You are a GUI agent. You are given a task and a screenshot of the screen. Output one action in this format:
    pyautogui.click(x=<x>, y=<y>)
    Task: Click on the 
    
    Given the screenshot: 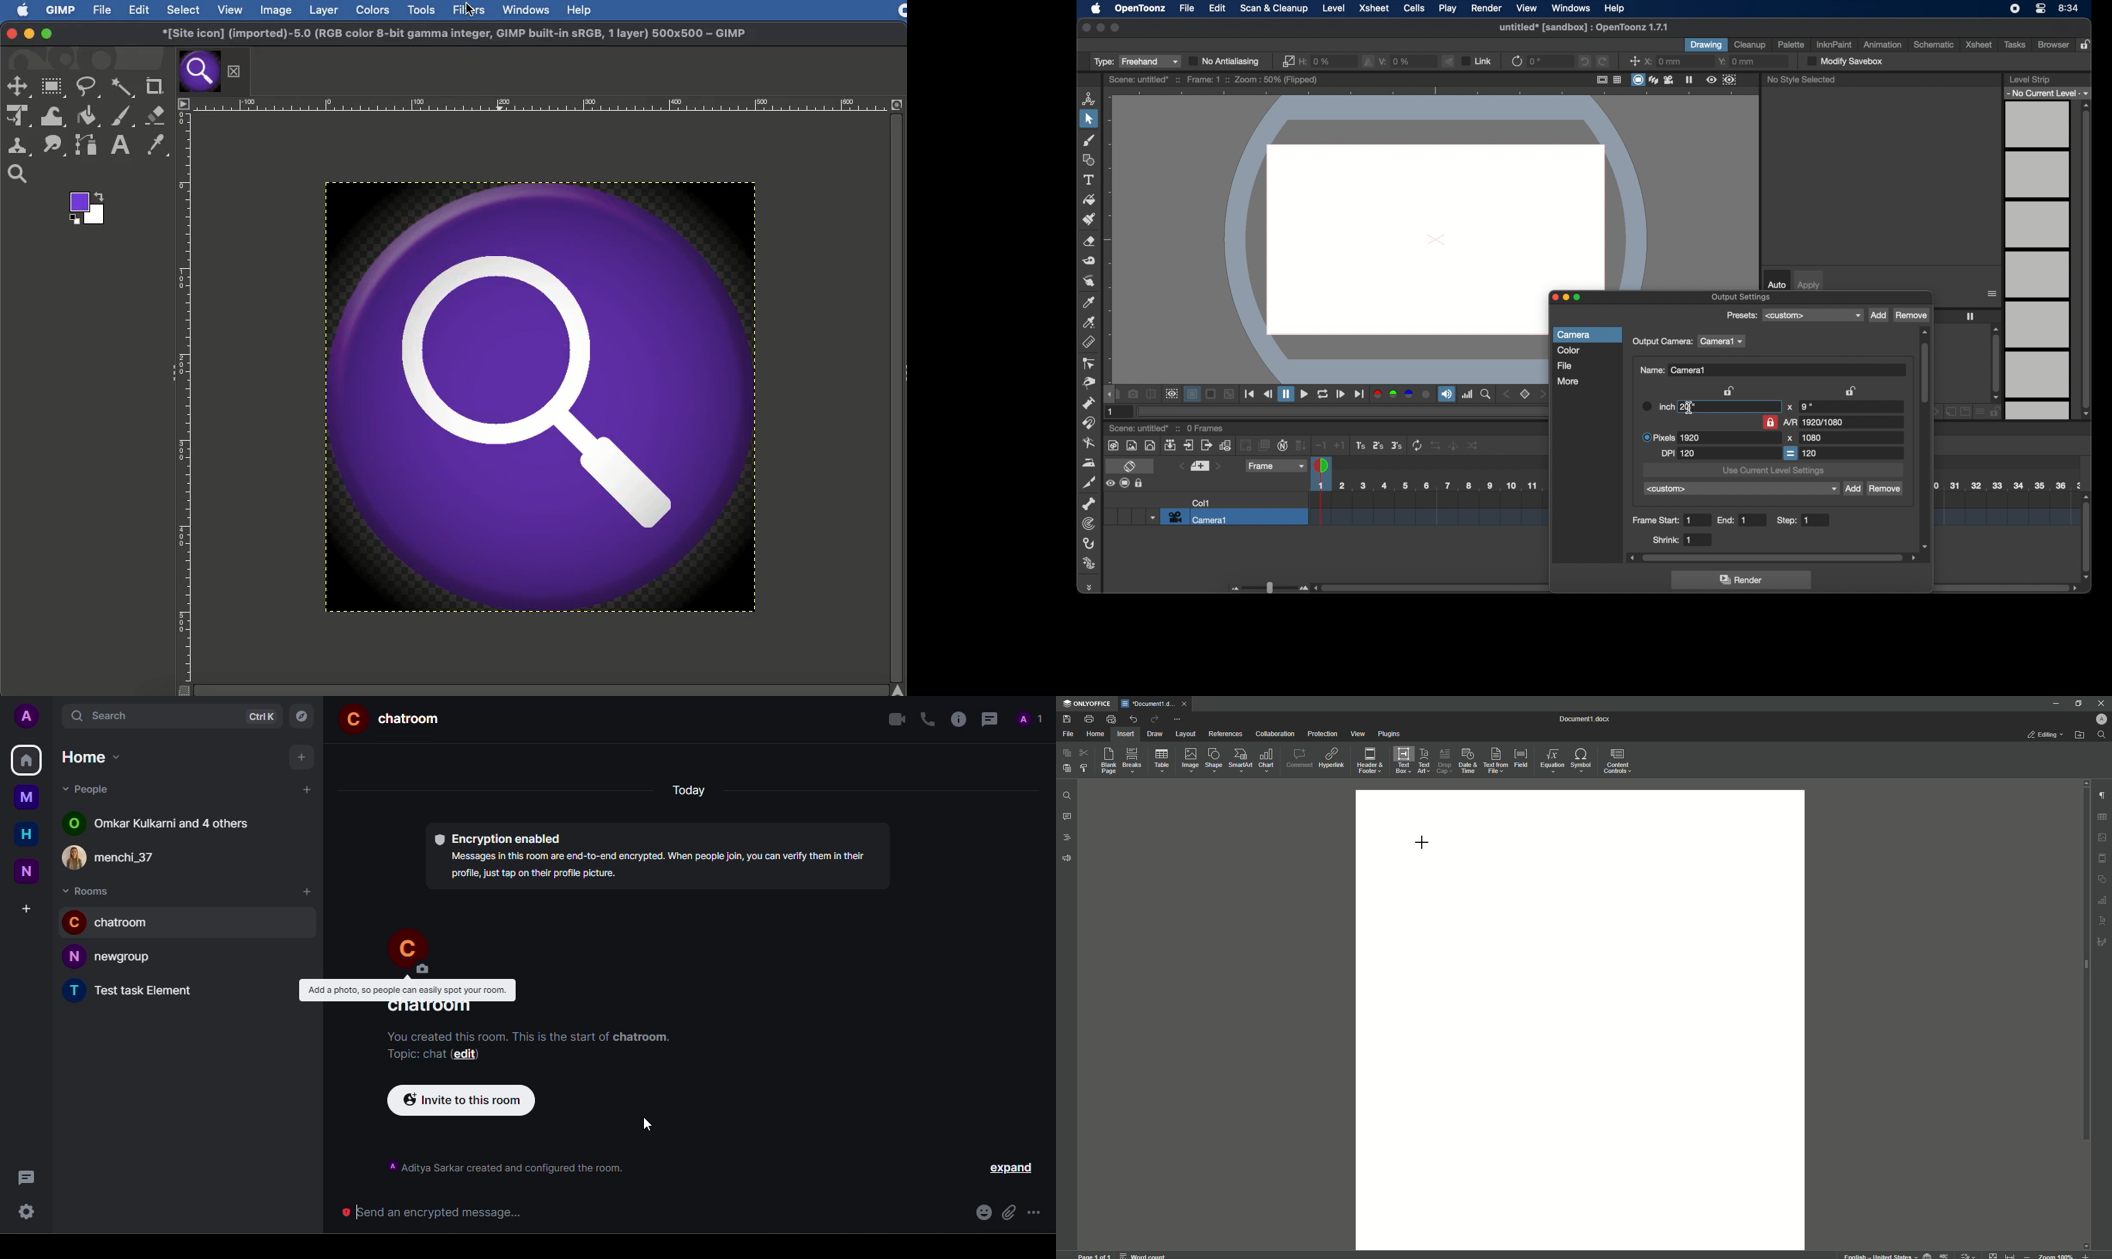 What is the action you would take?
    pyautogui.click(x=1267, y=394)
    